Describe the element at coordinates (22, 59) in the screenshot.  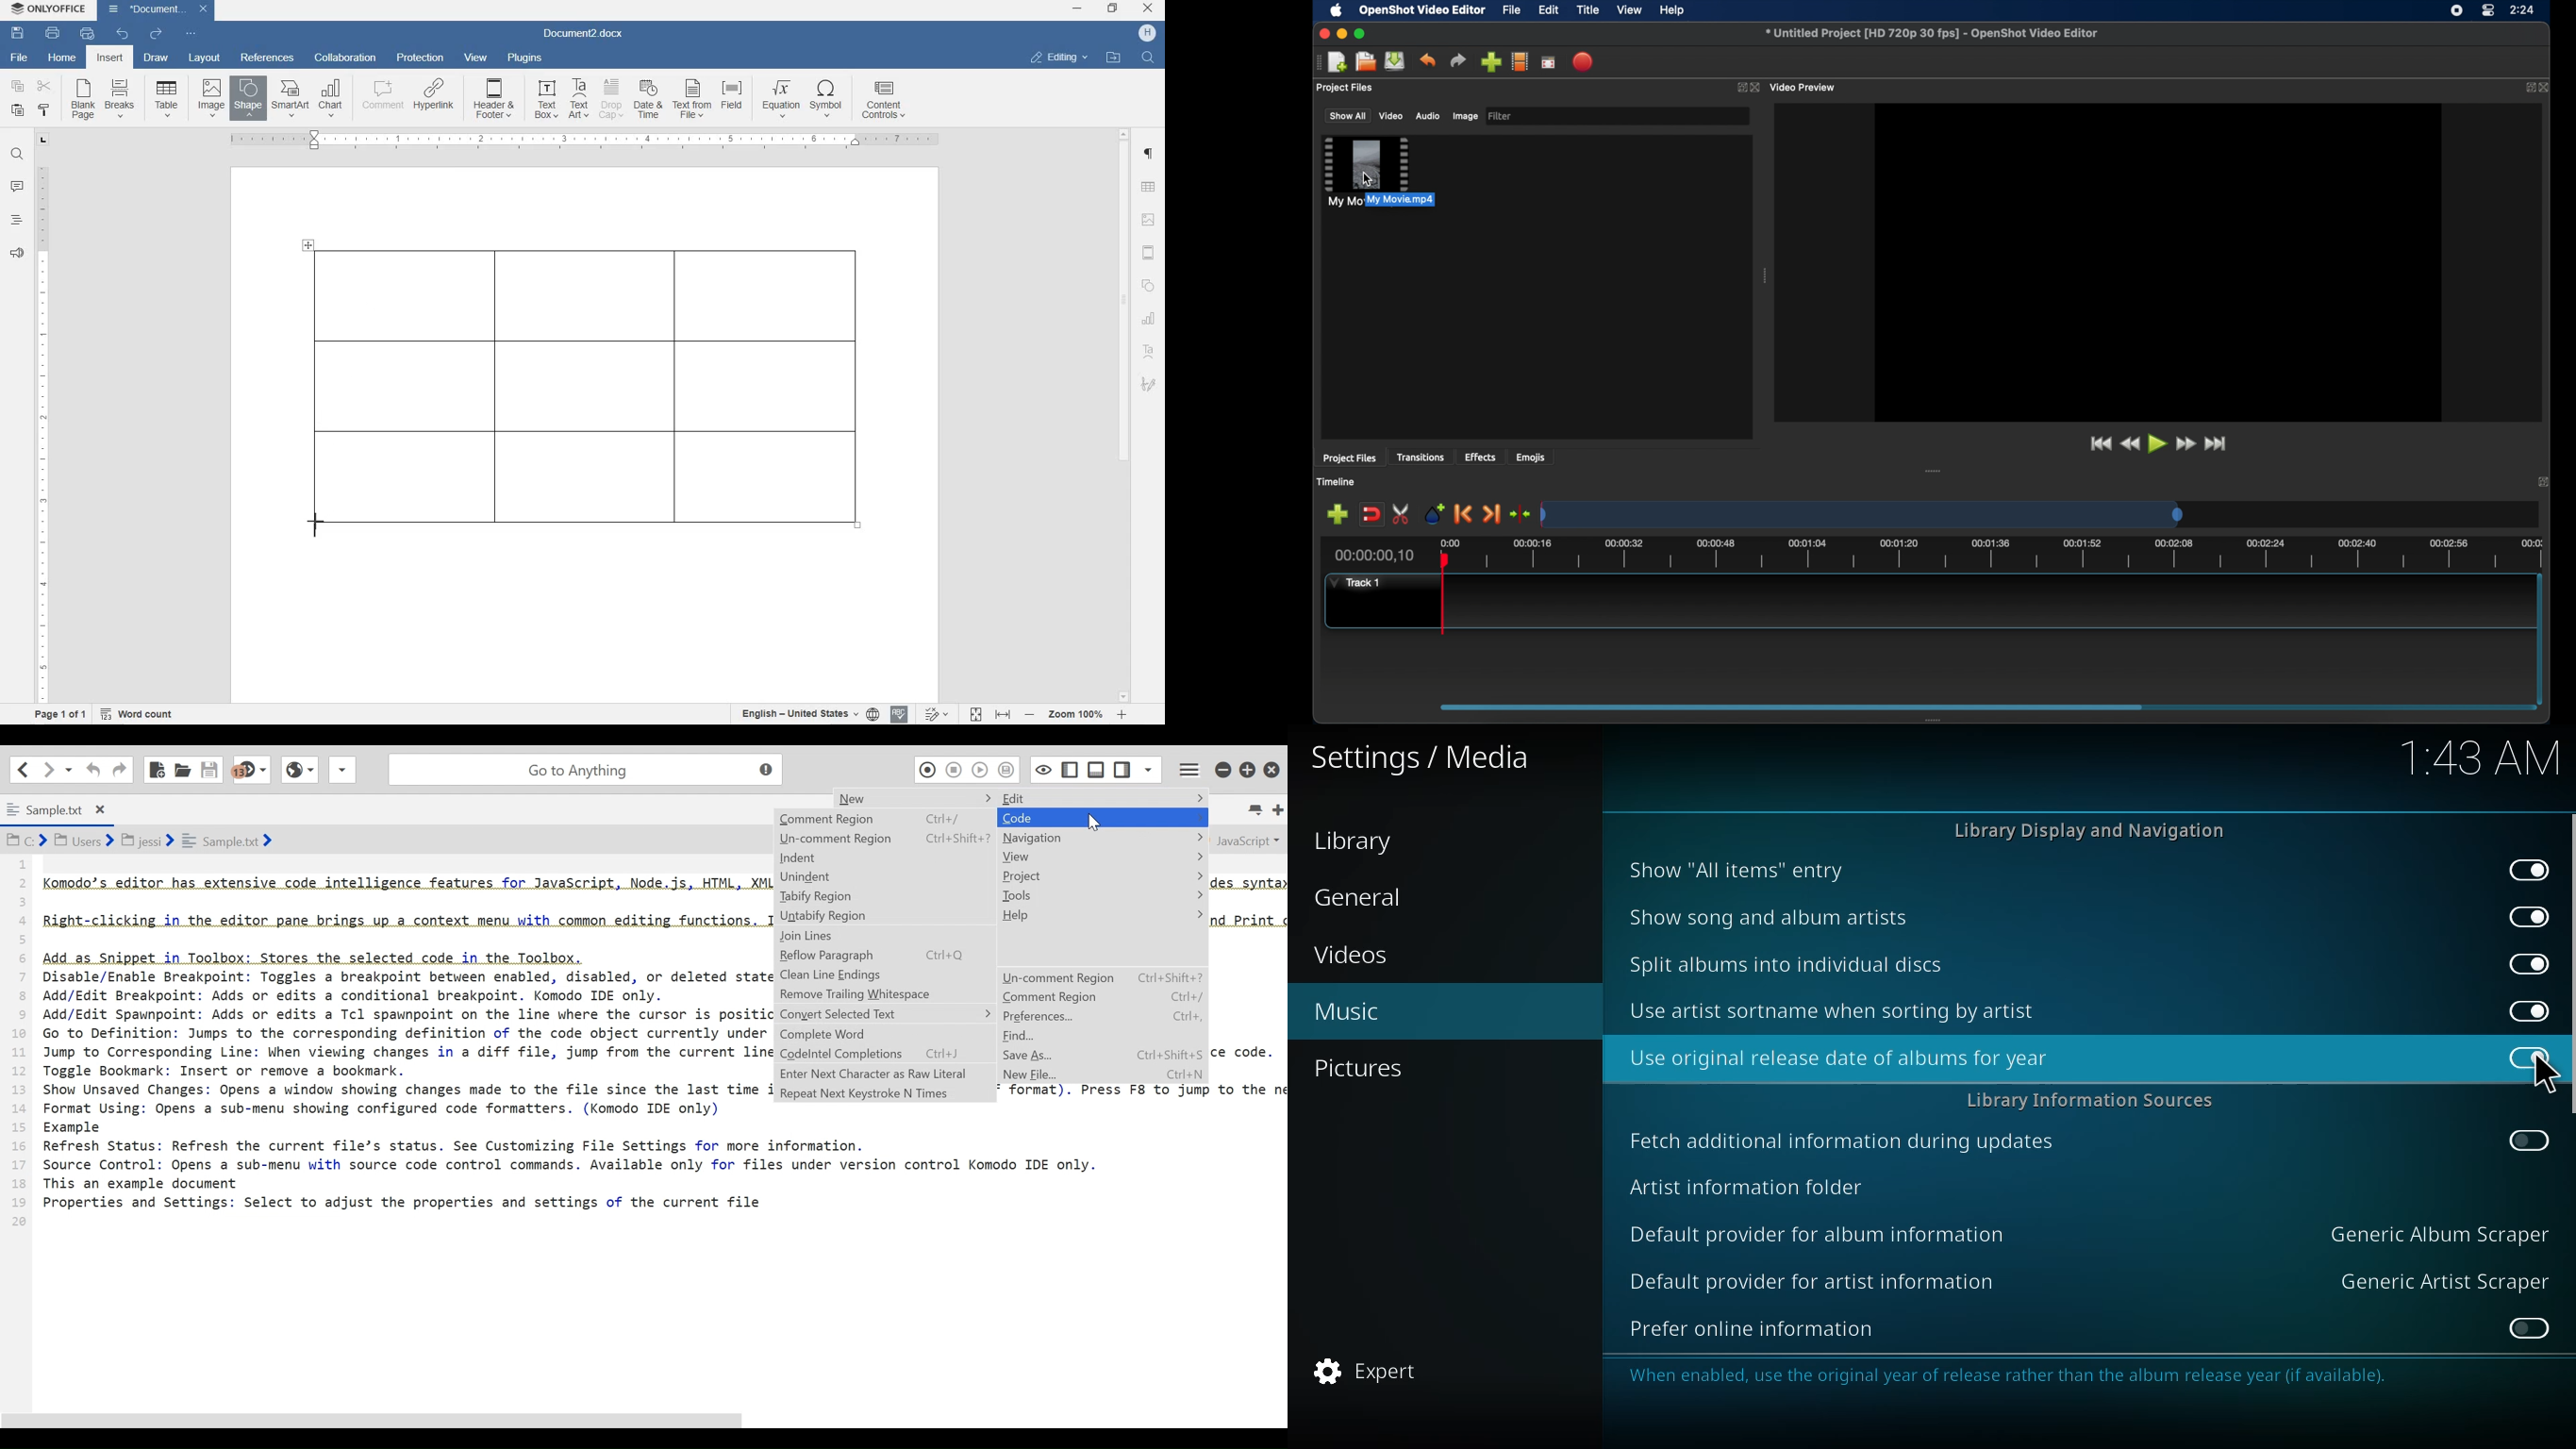
I see `file` at that location.